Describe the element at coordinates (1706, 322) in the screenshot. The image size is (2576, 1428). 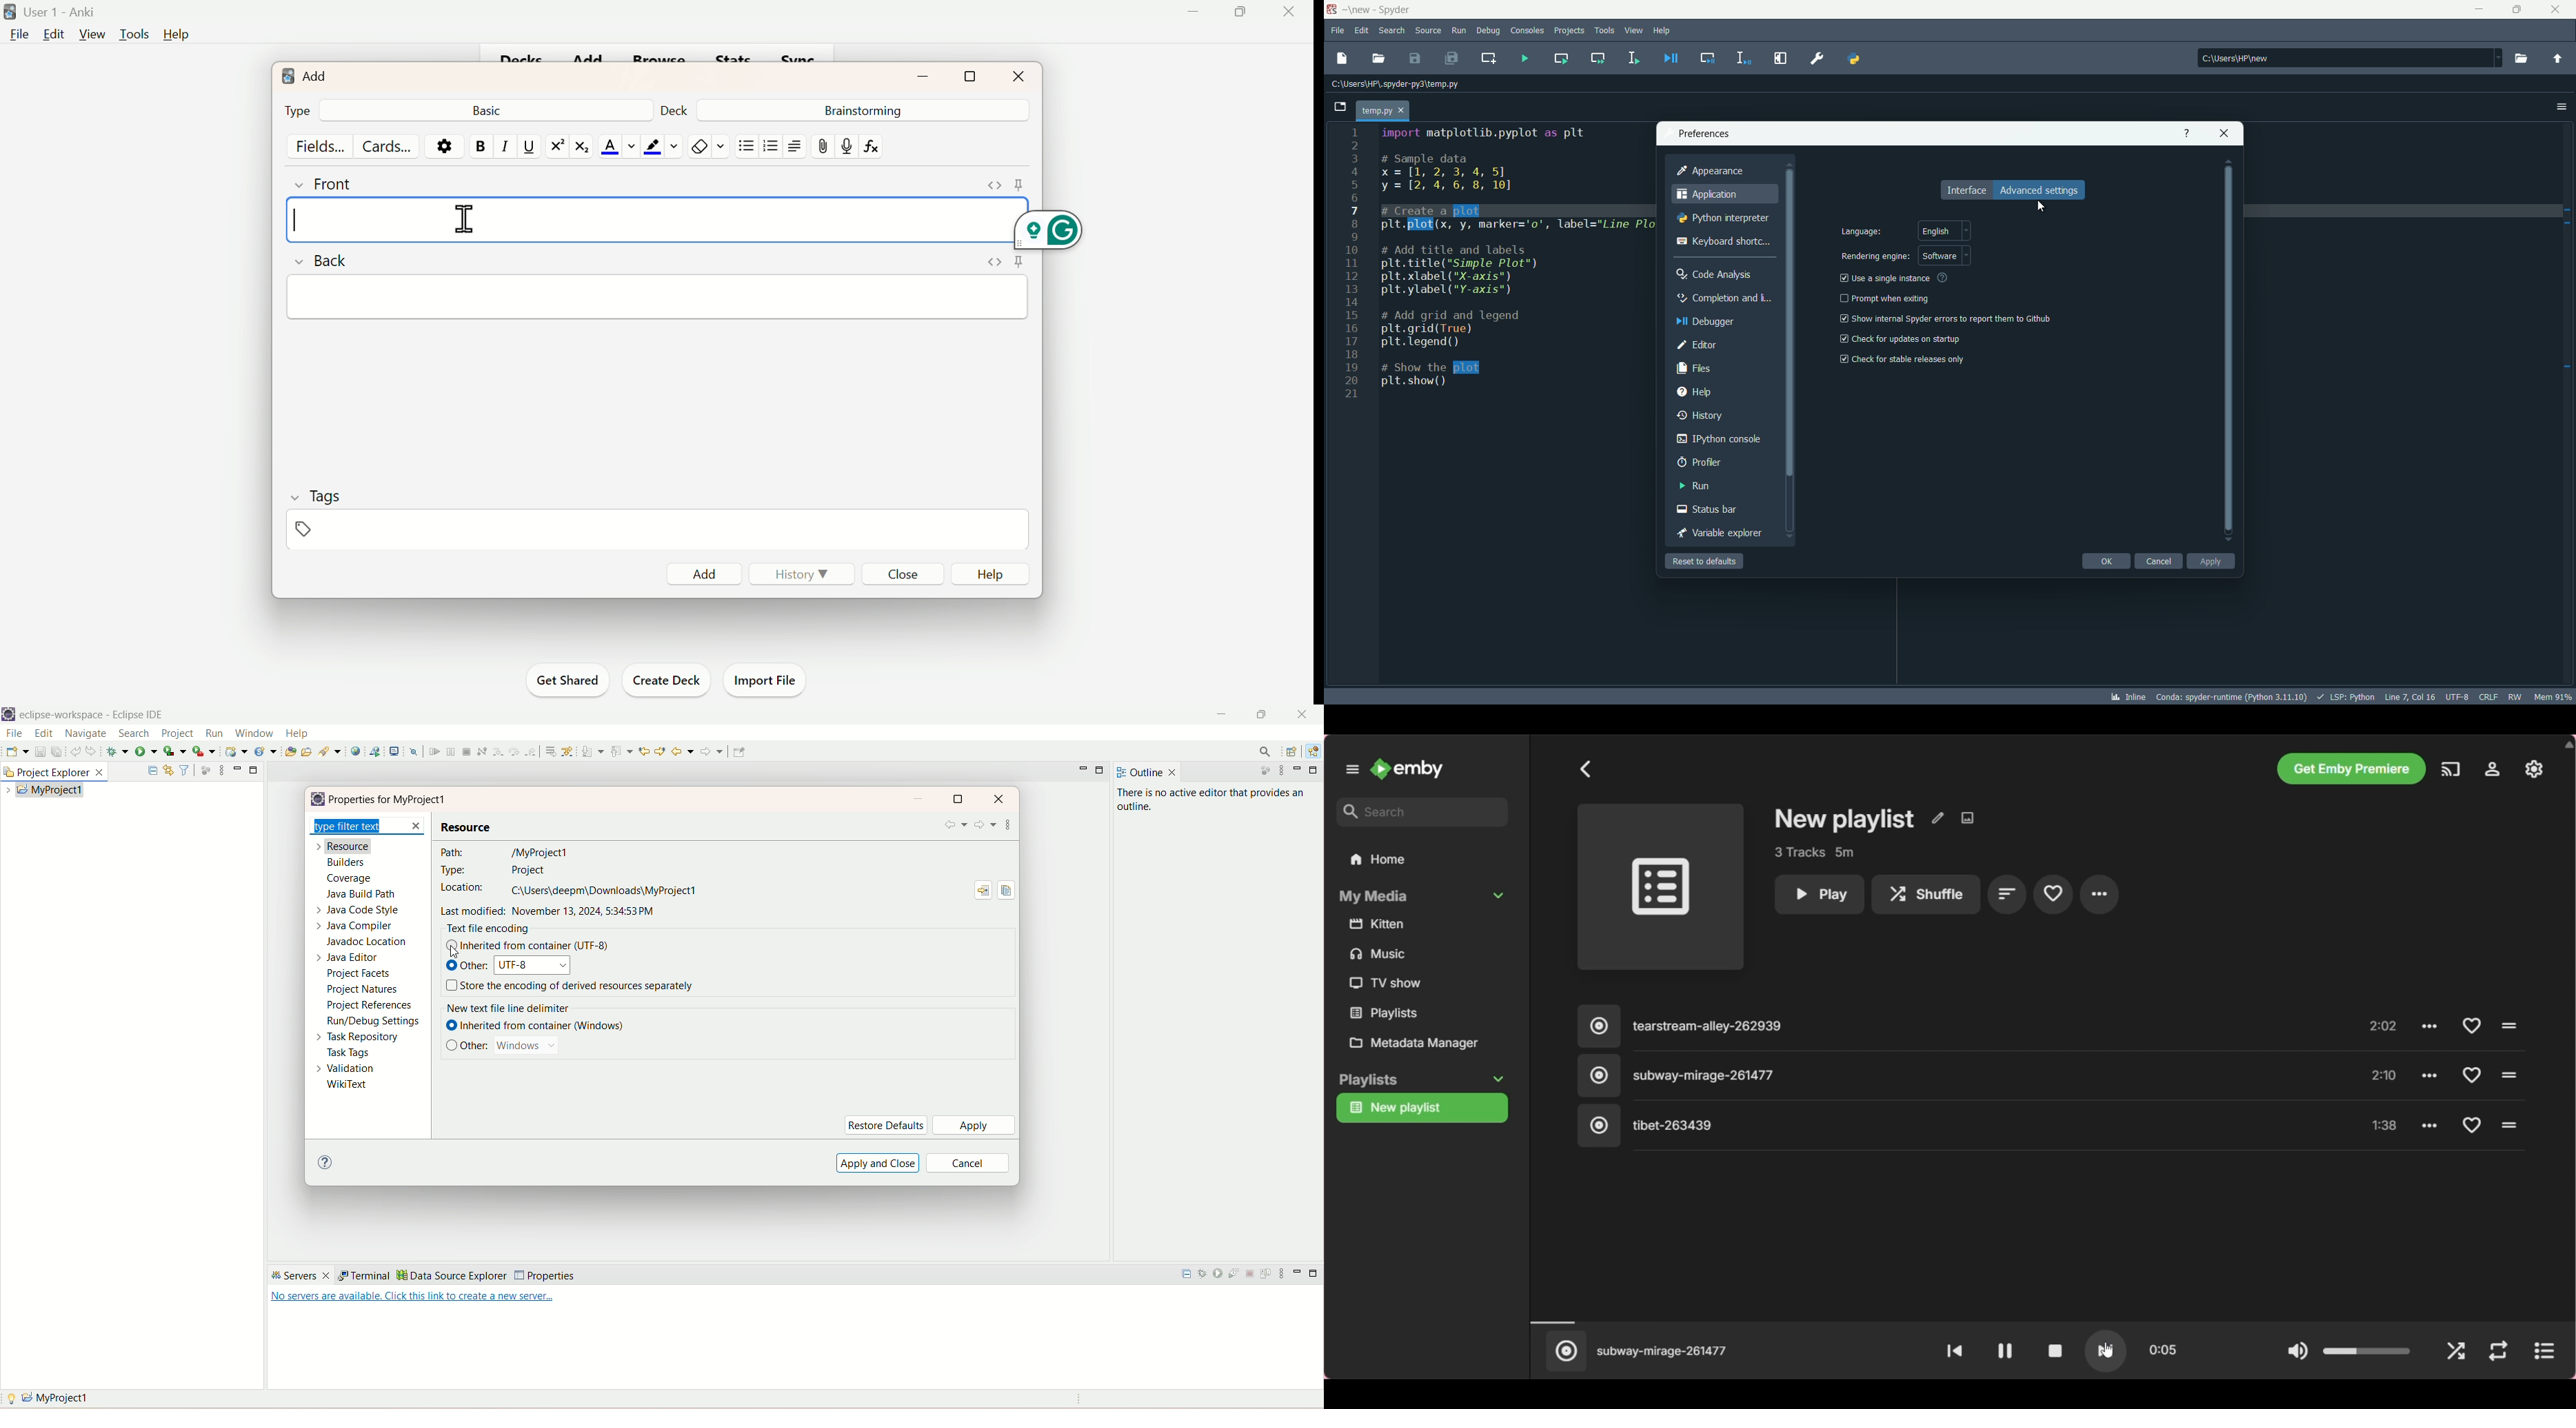
I see `debugger` at that location.